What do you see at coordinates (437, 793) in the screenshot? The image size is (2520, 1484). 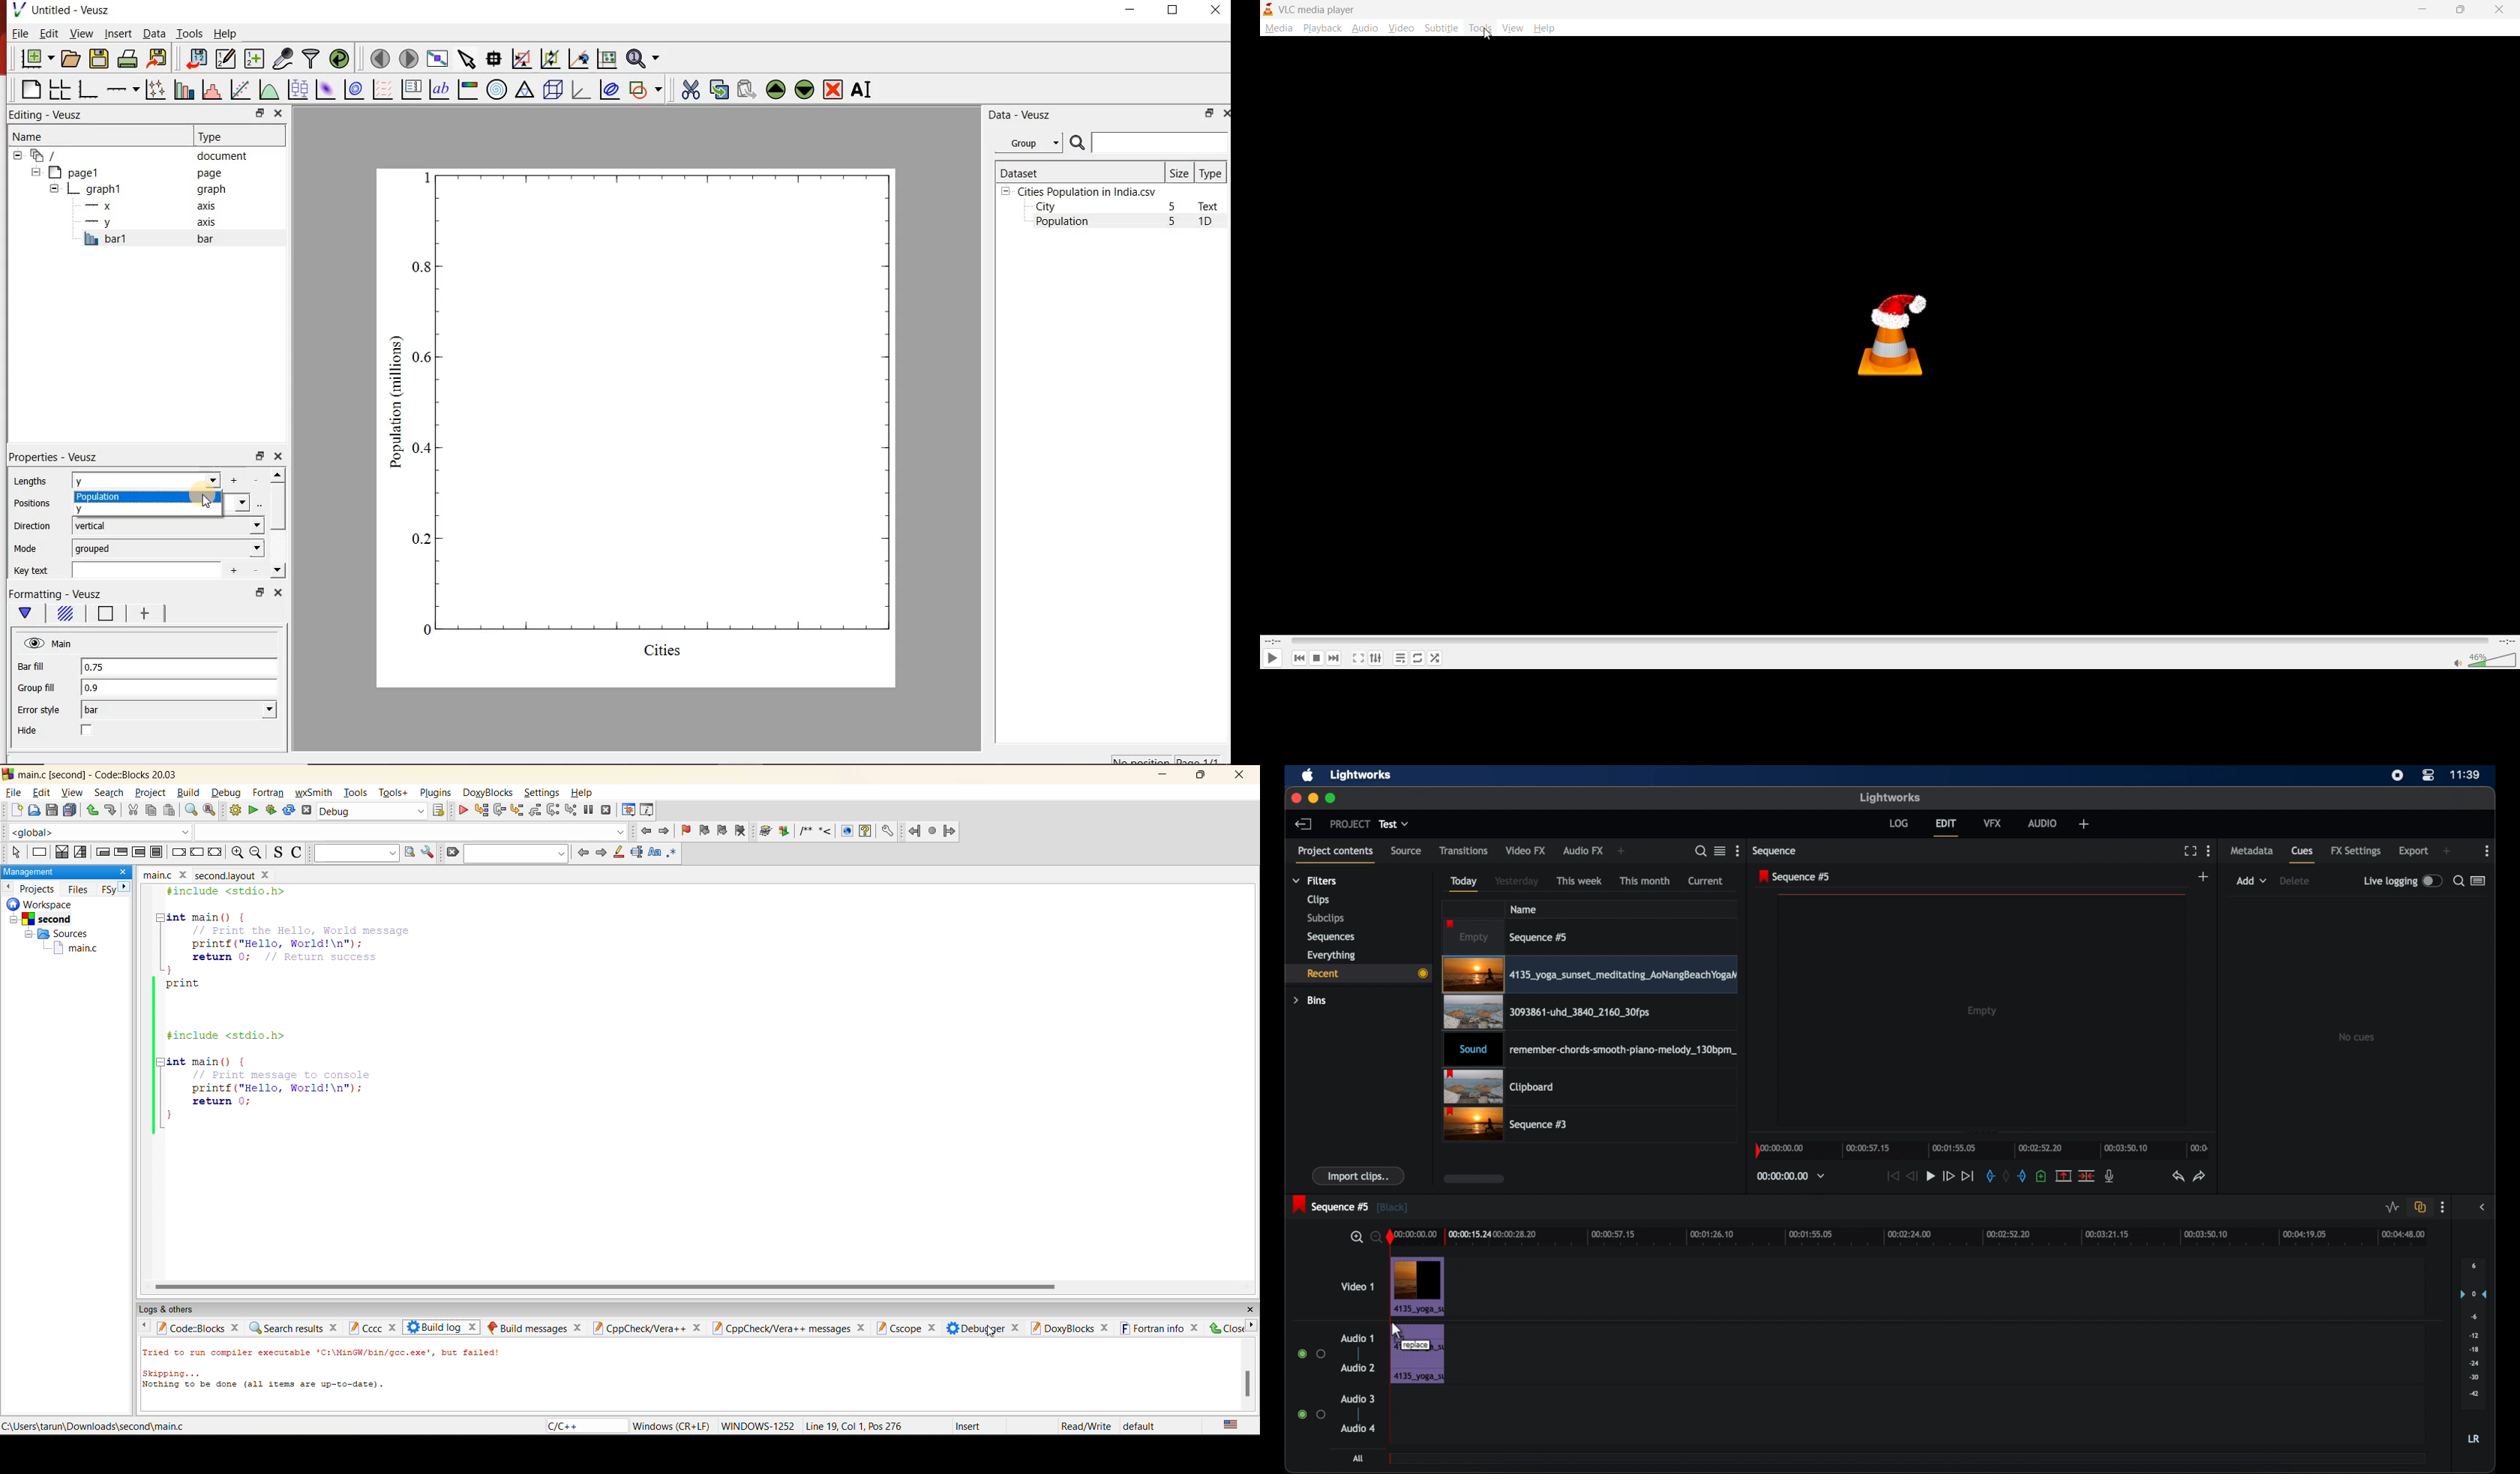 I see `plugins` at bounding box center [437, 793].